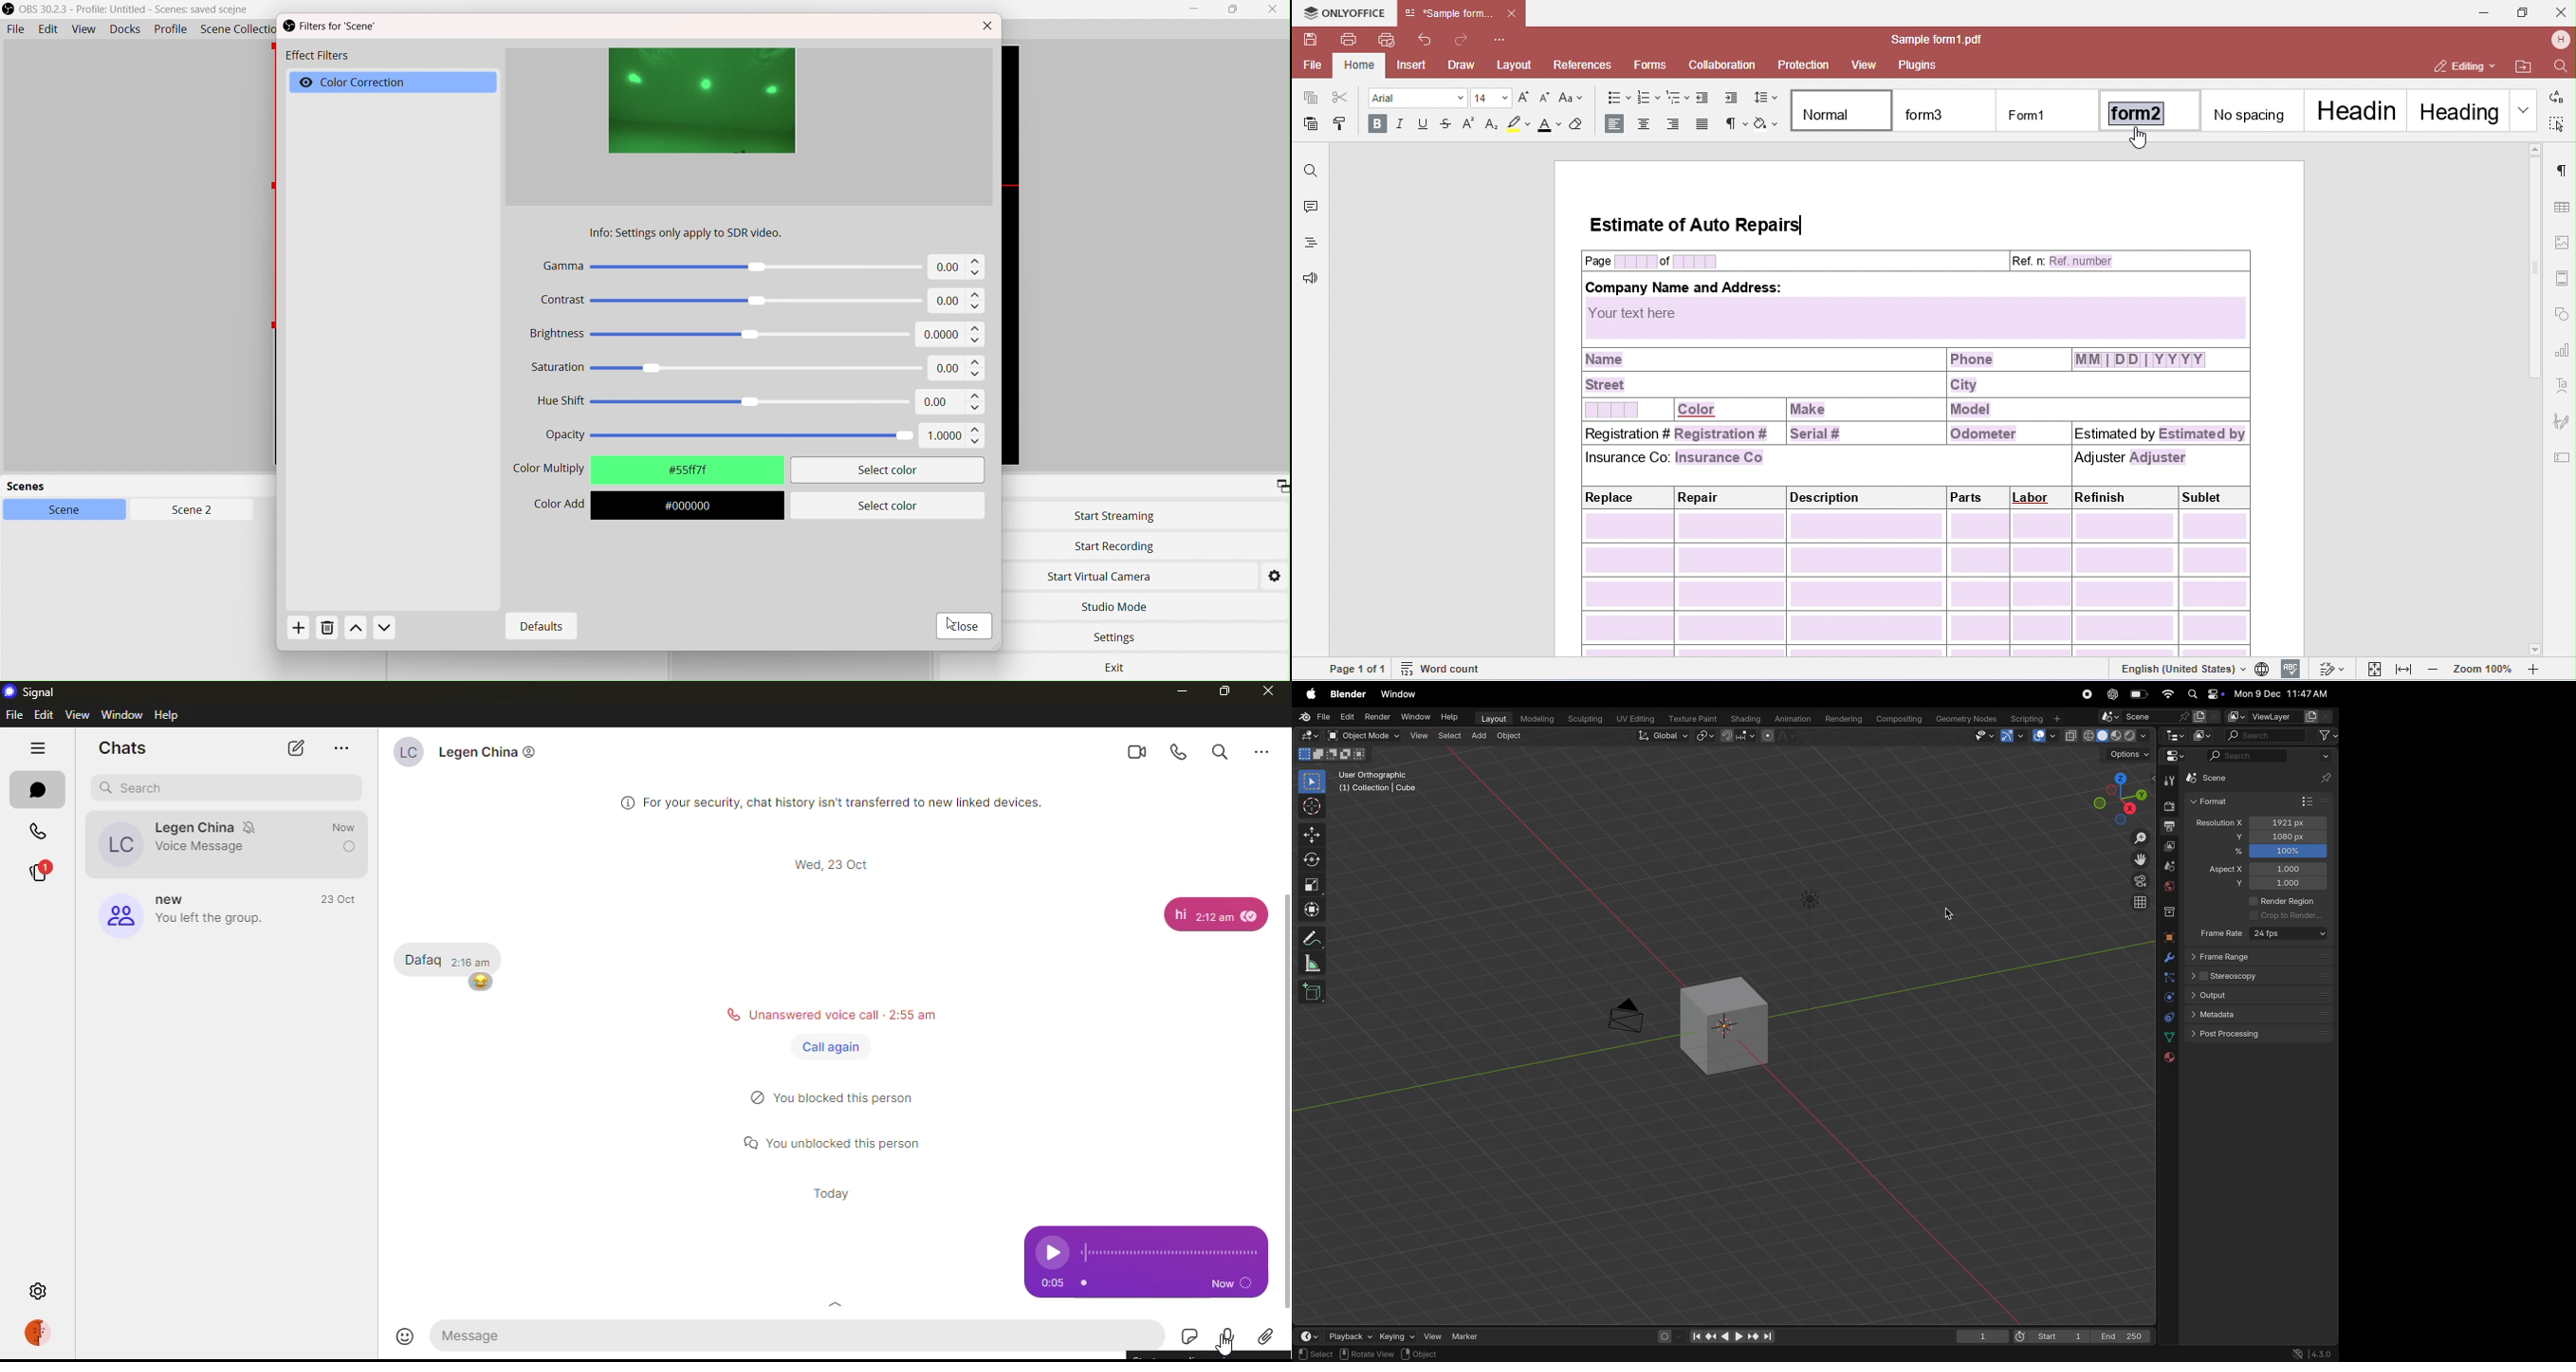 This screenshot has width=2576, height=1372. I want to click on emoji, so click(486, 985).